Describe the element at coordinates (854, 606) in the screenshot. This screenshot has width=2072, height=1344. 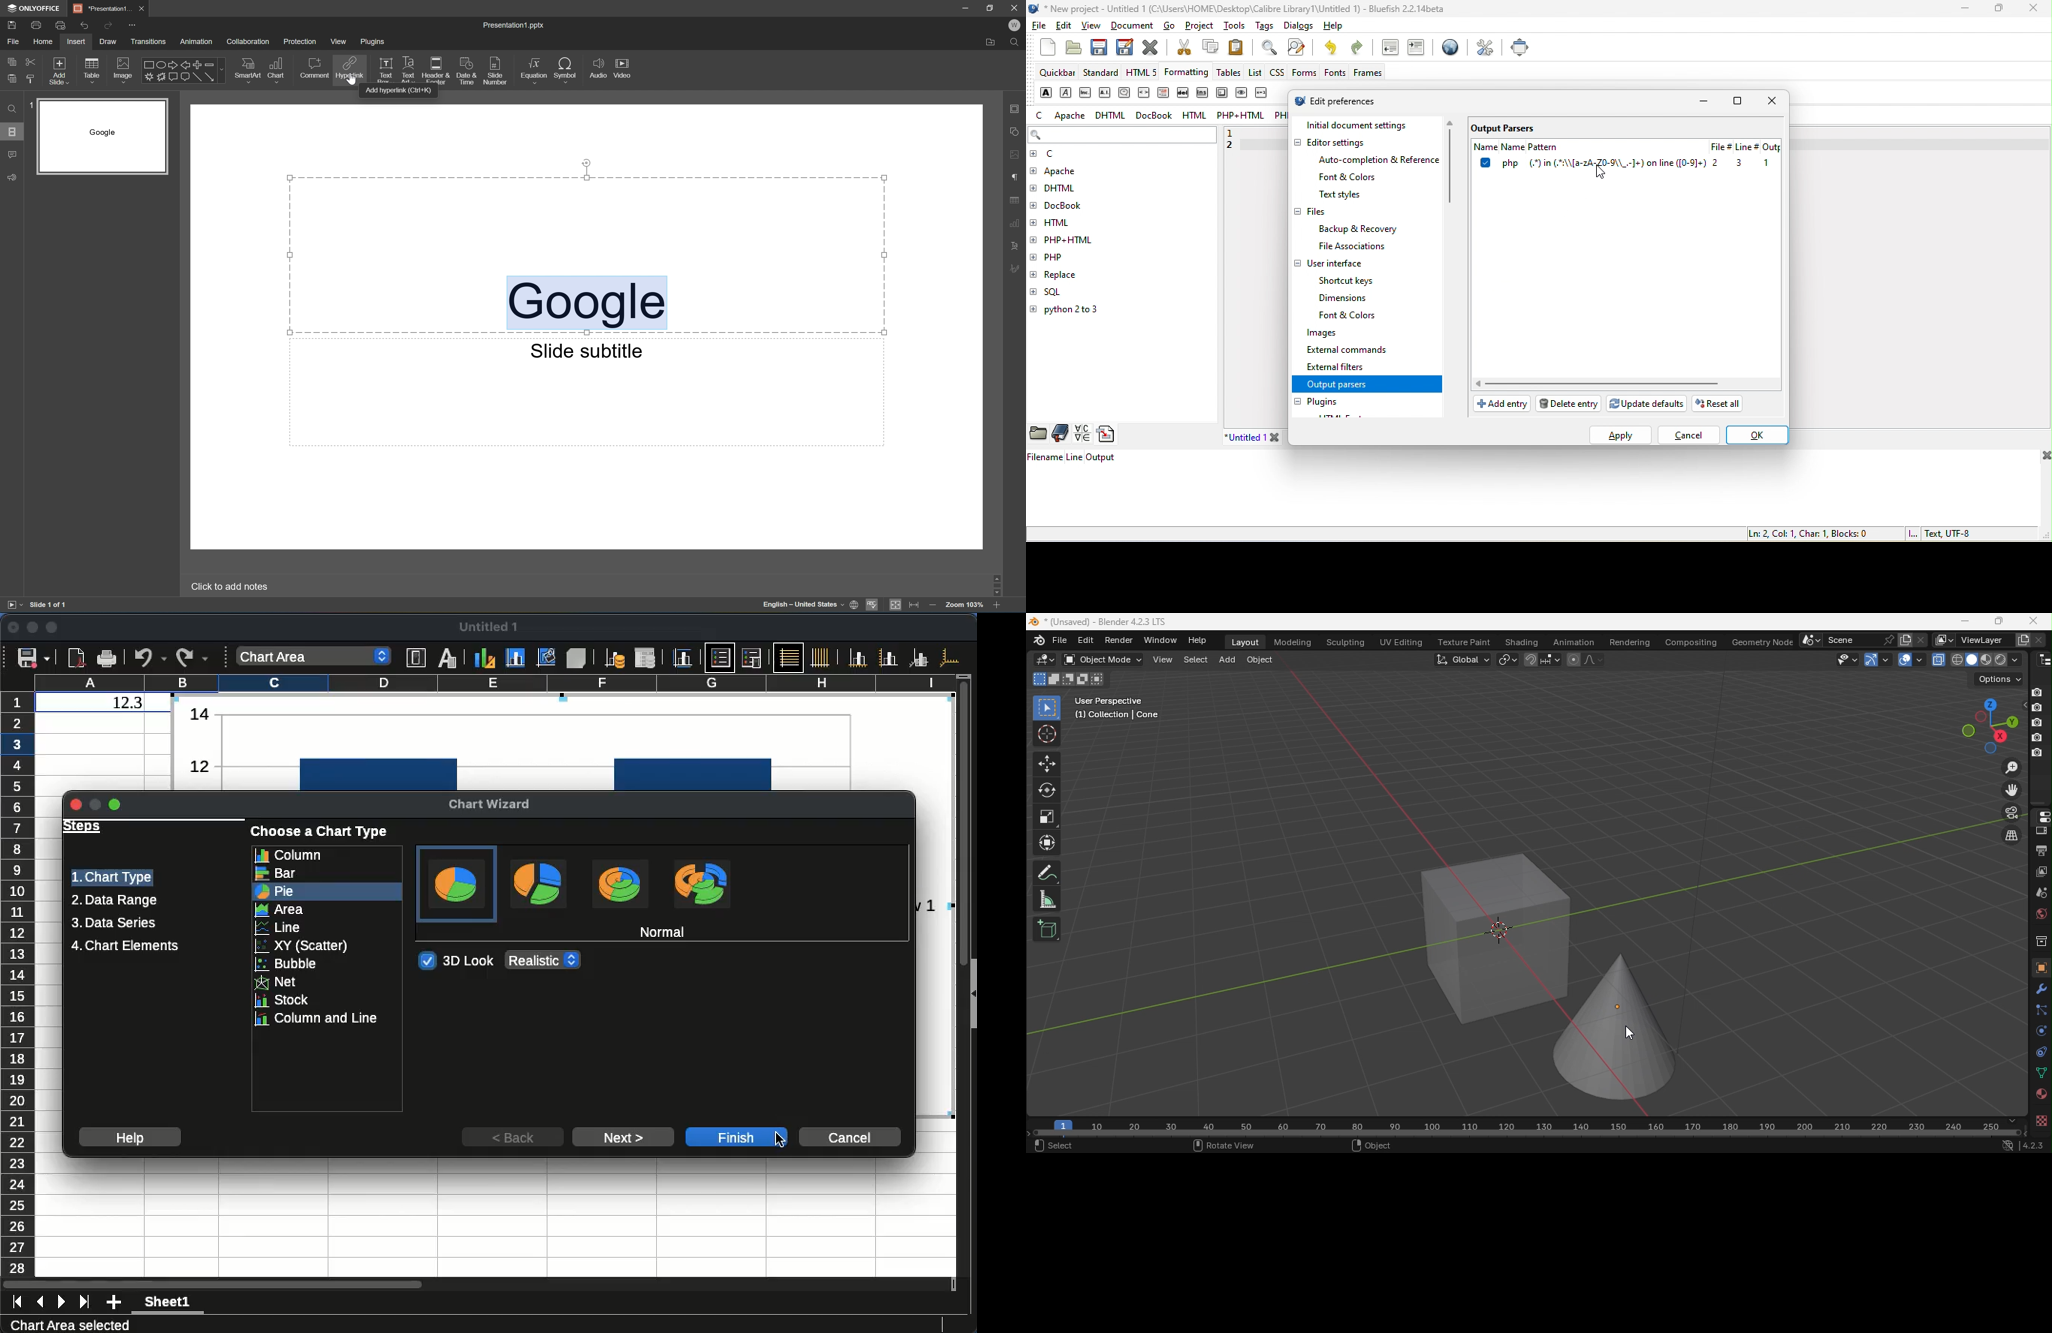
I see `Set document language` at that location.